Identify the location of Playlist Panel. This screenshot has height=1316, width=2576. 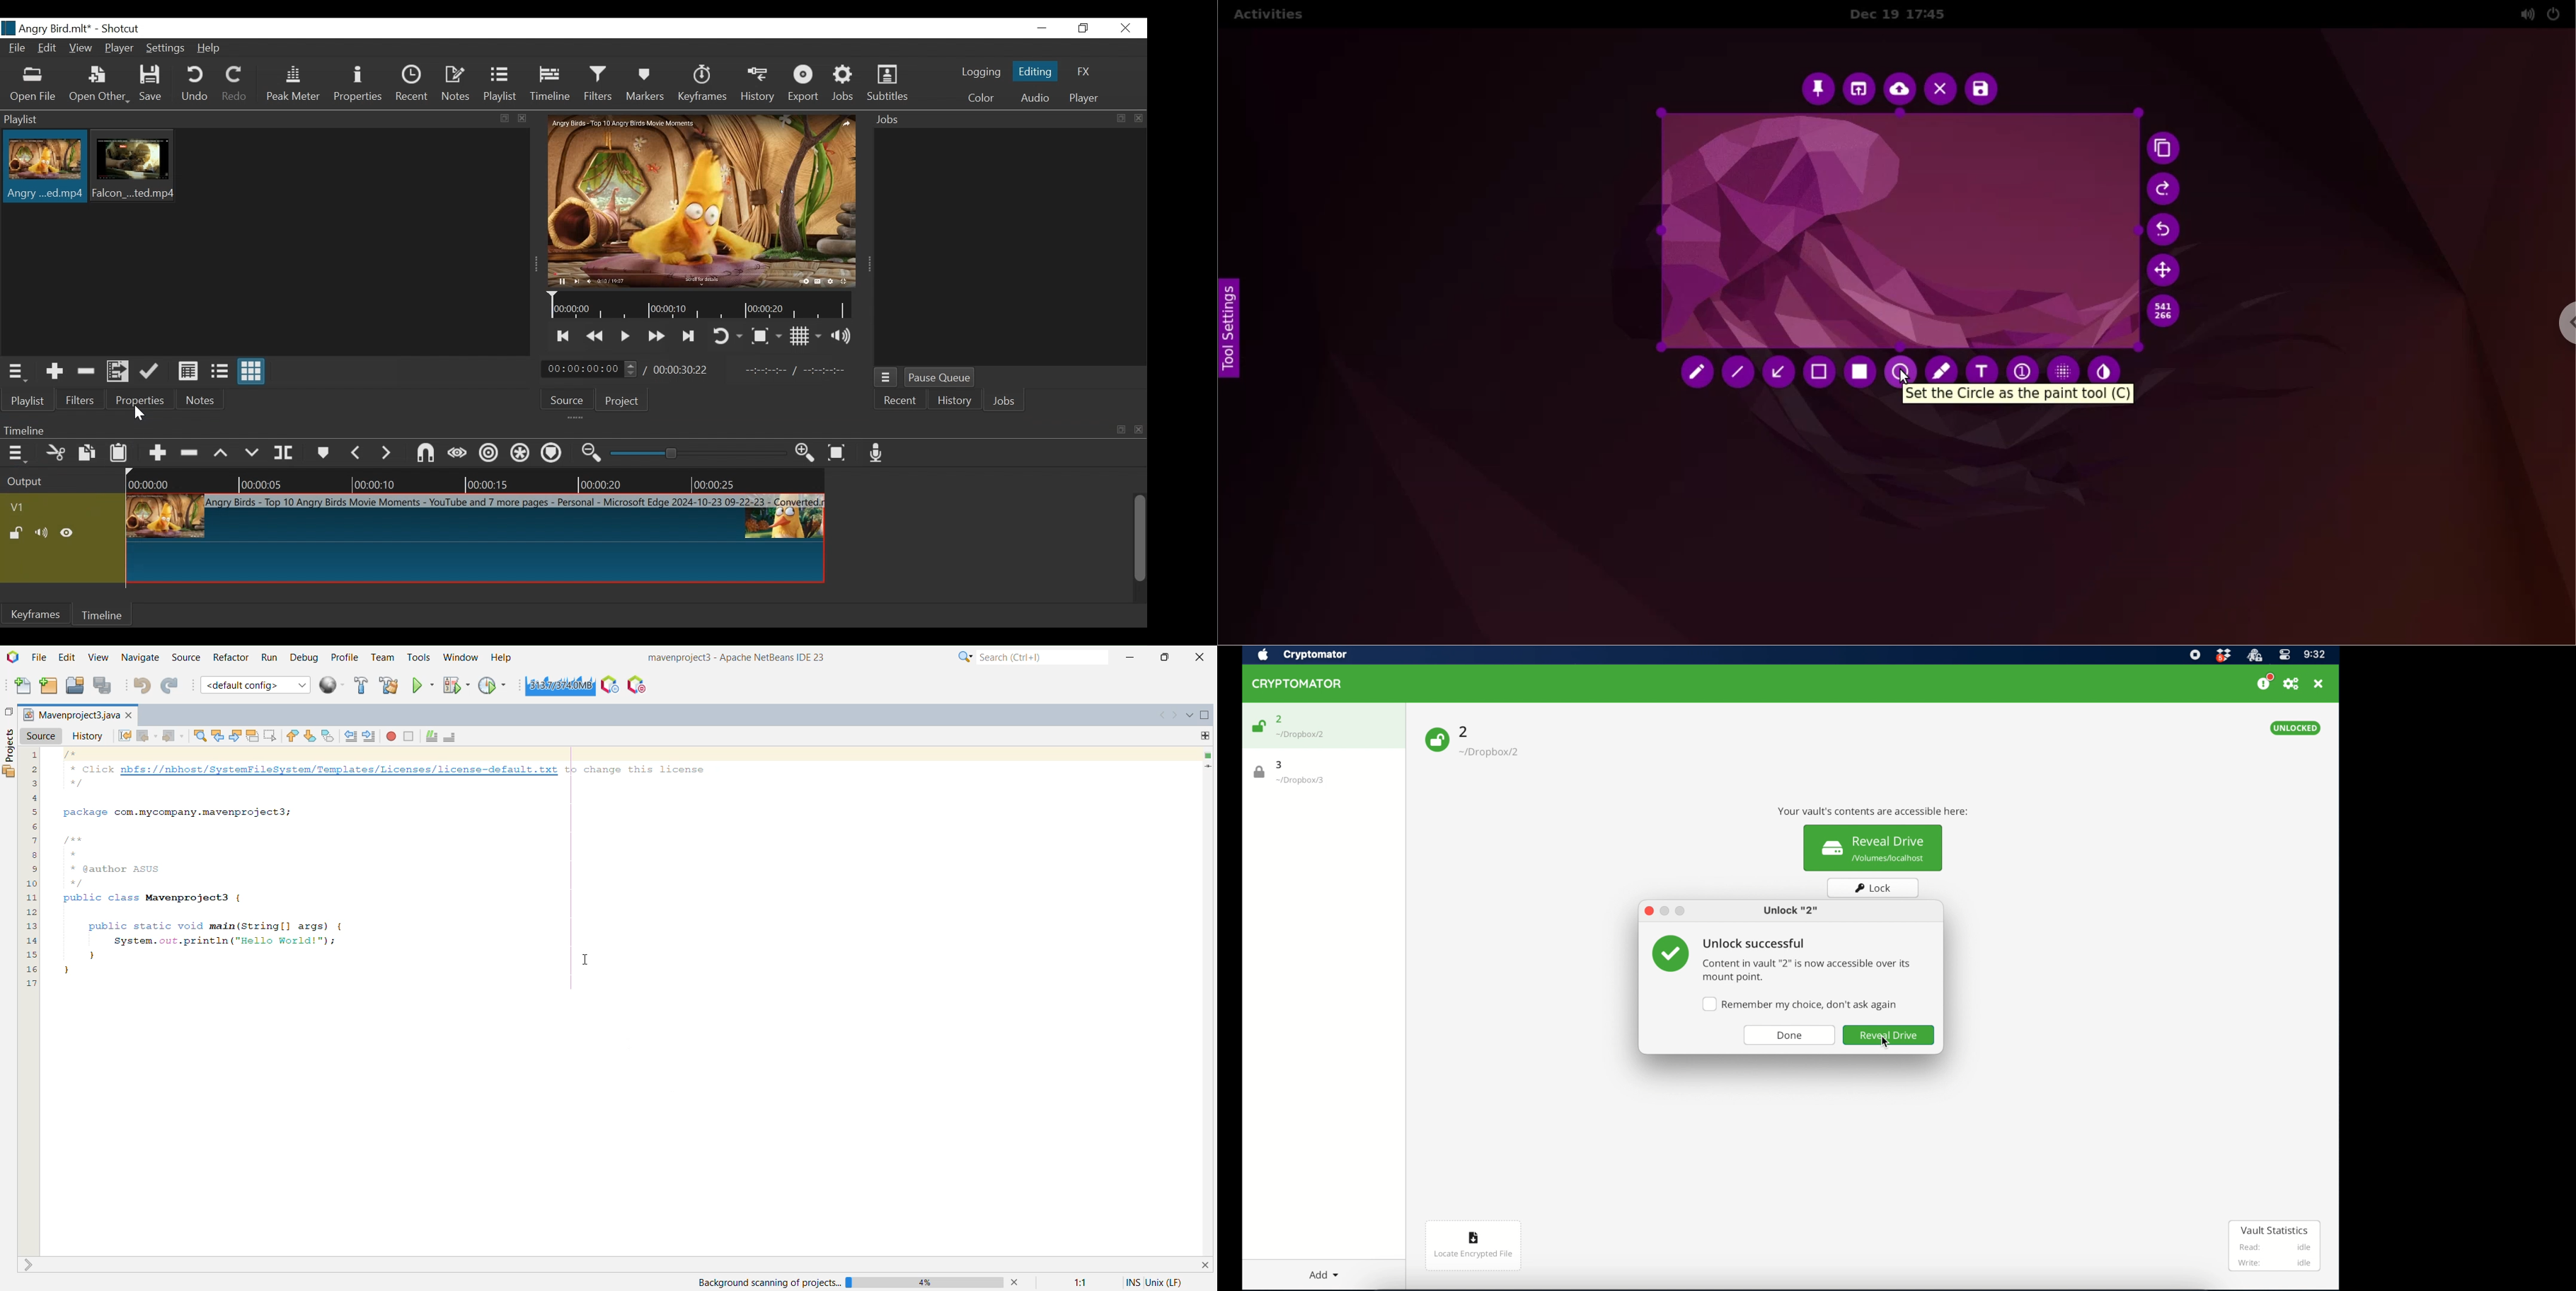
(267, 120).